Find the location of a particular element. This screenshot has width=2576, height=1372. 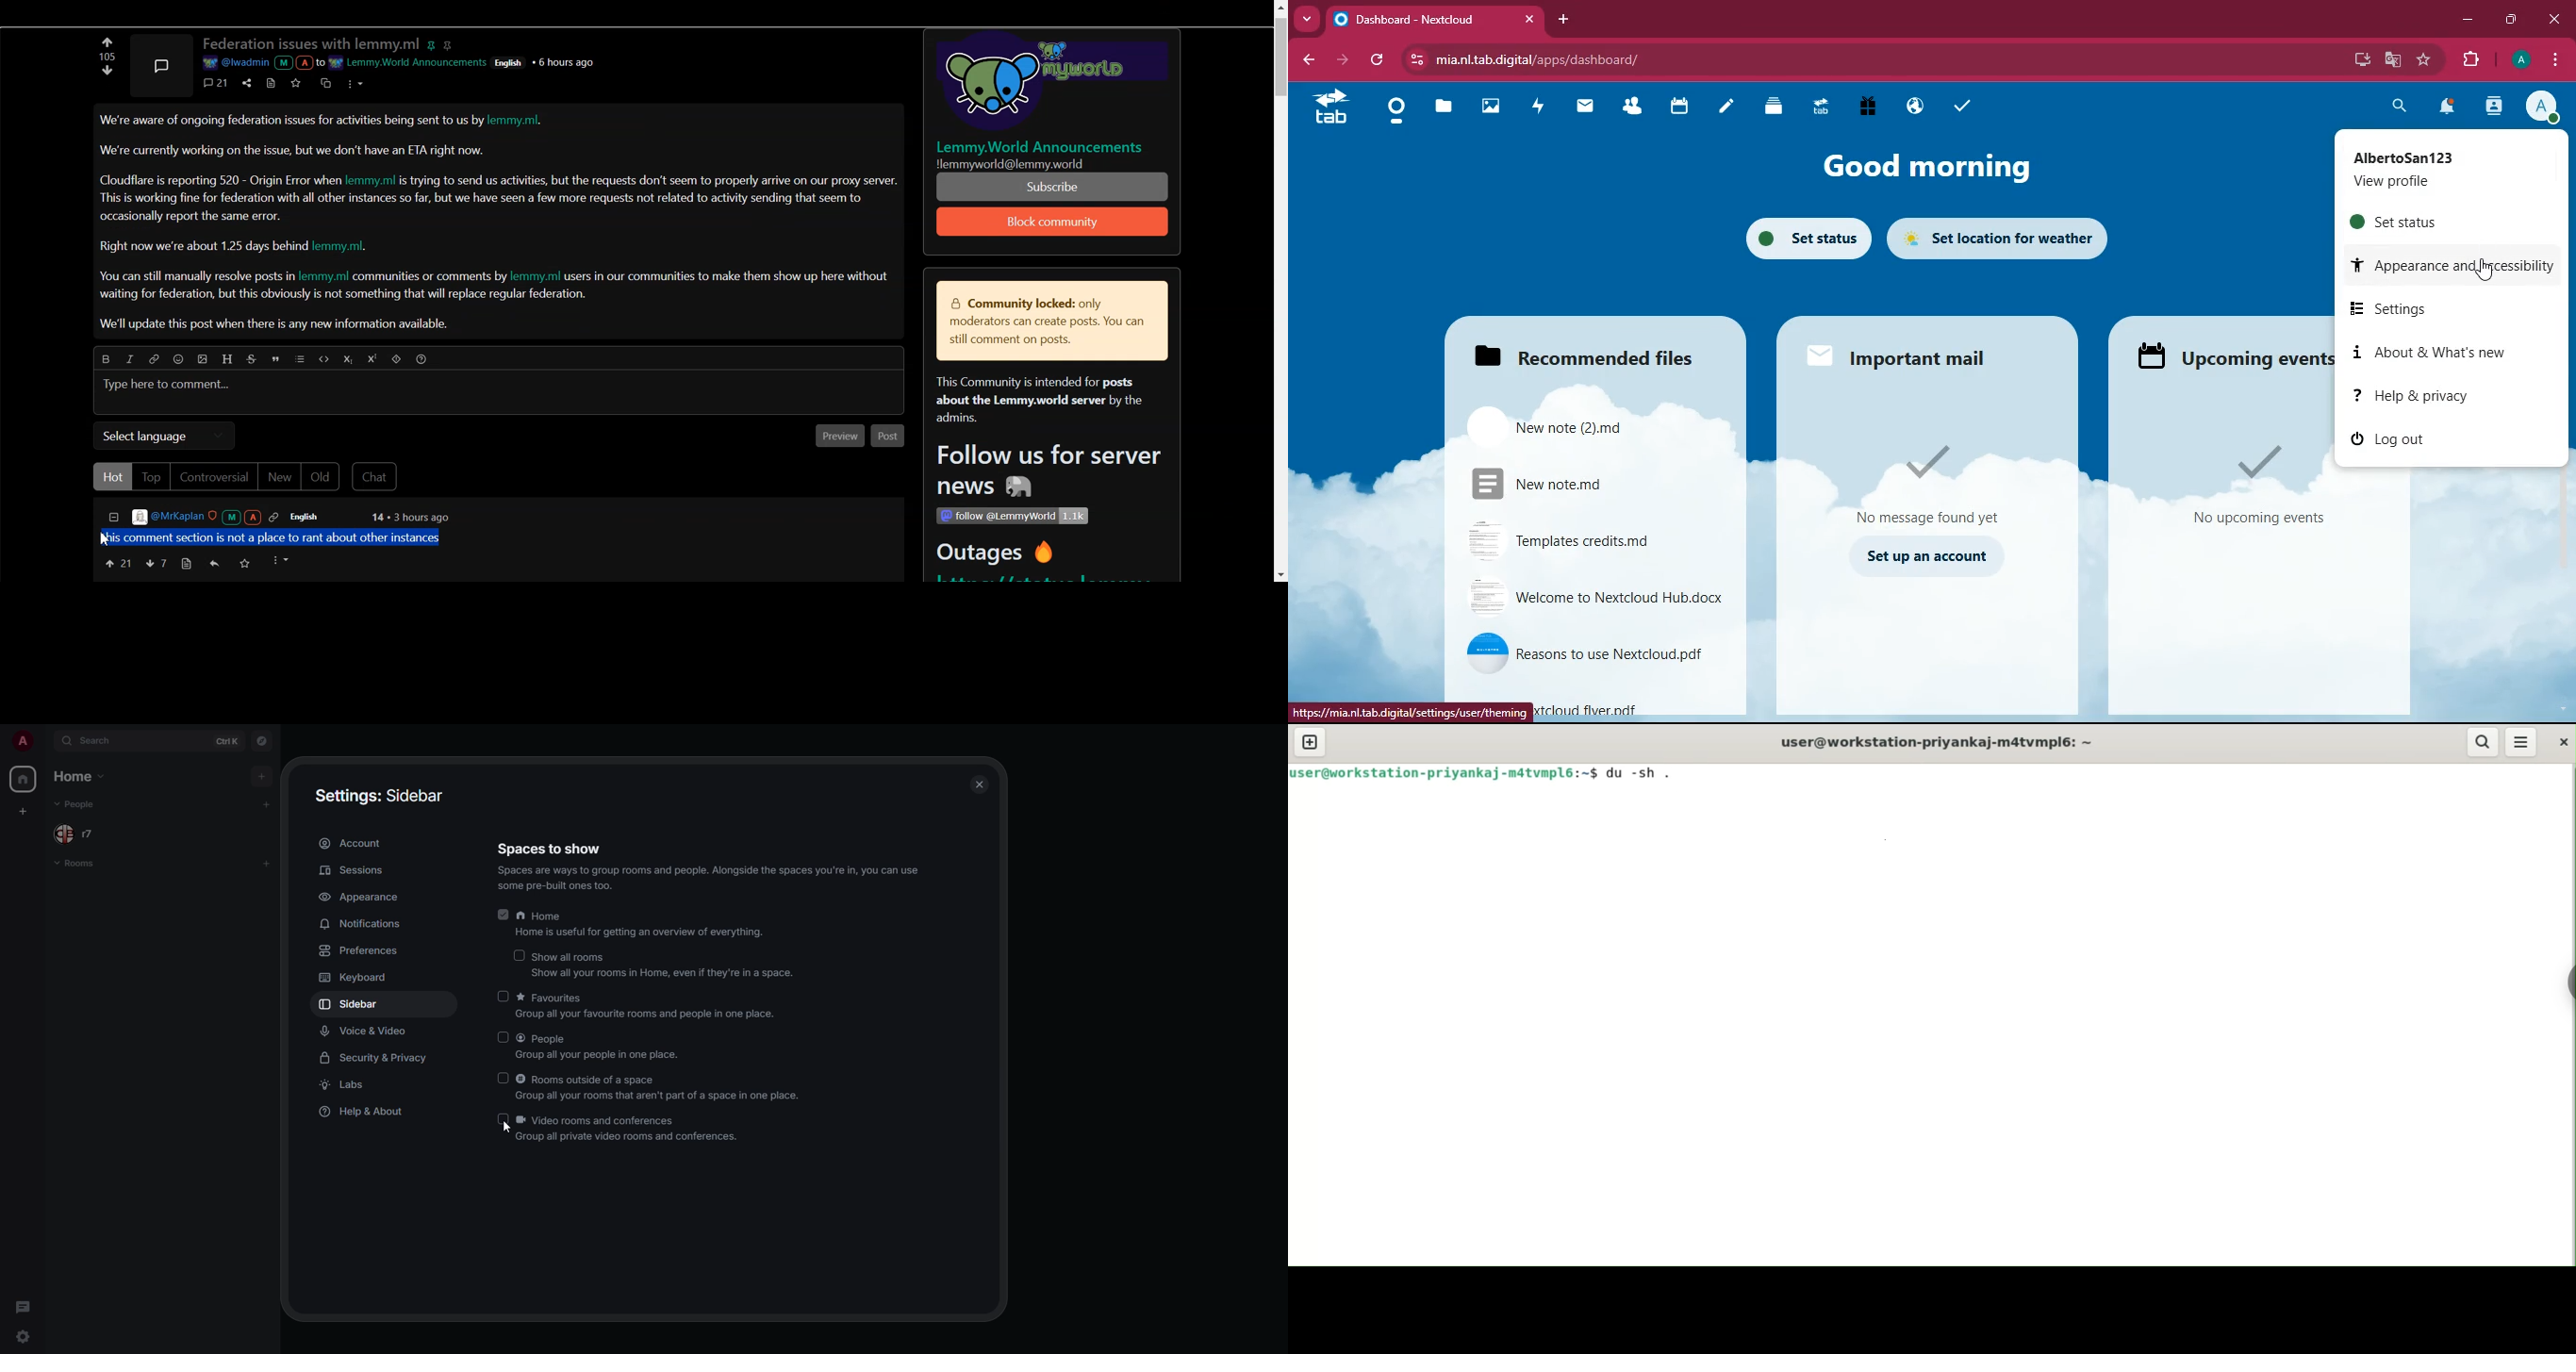

file is located at coordinates (1578, 652).